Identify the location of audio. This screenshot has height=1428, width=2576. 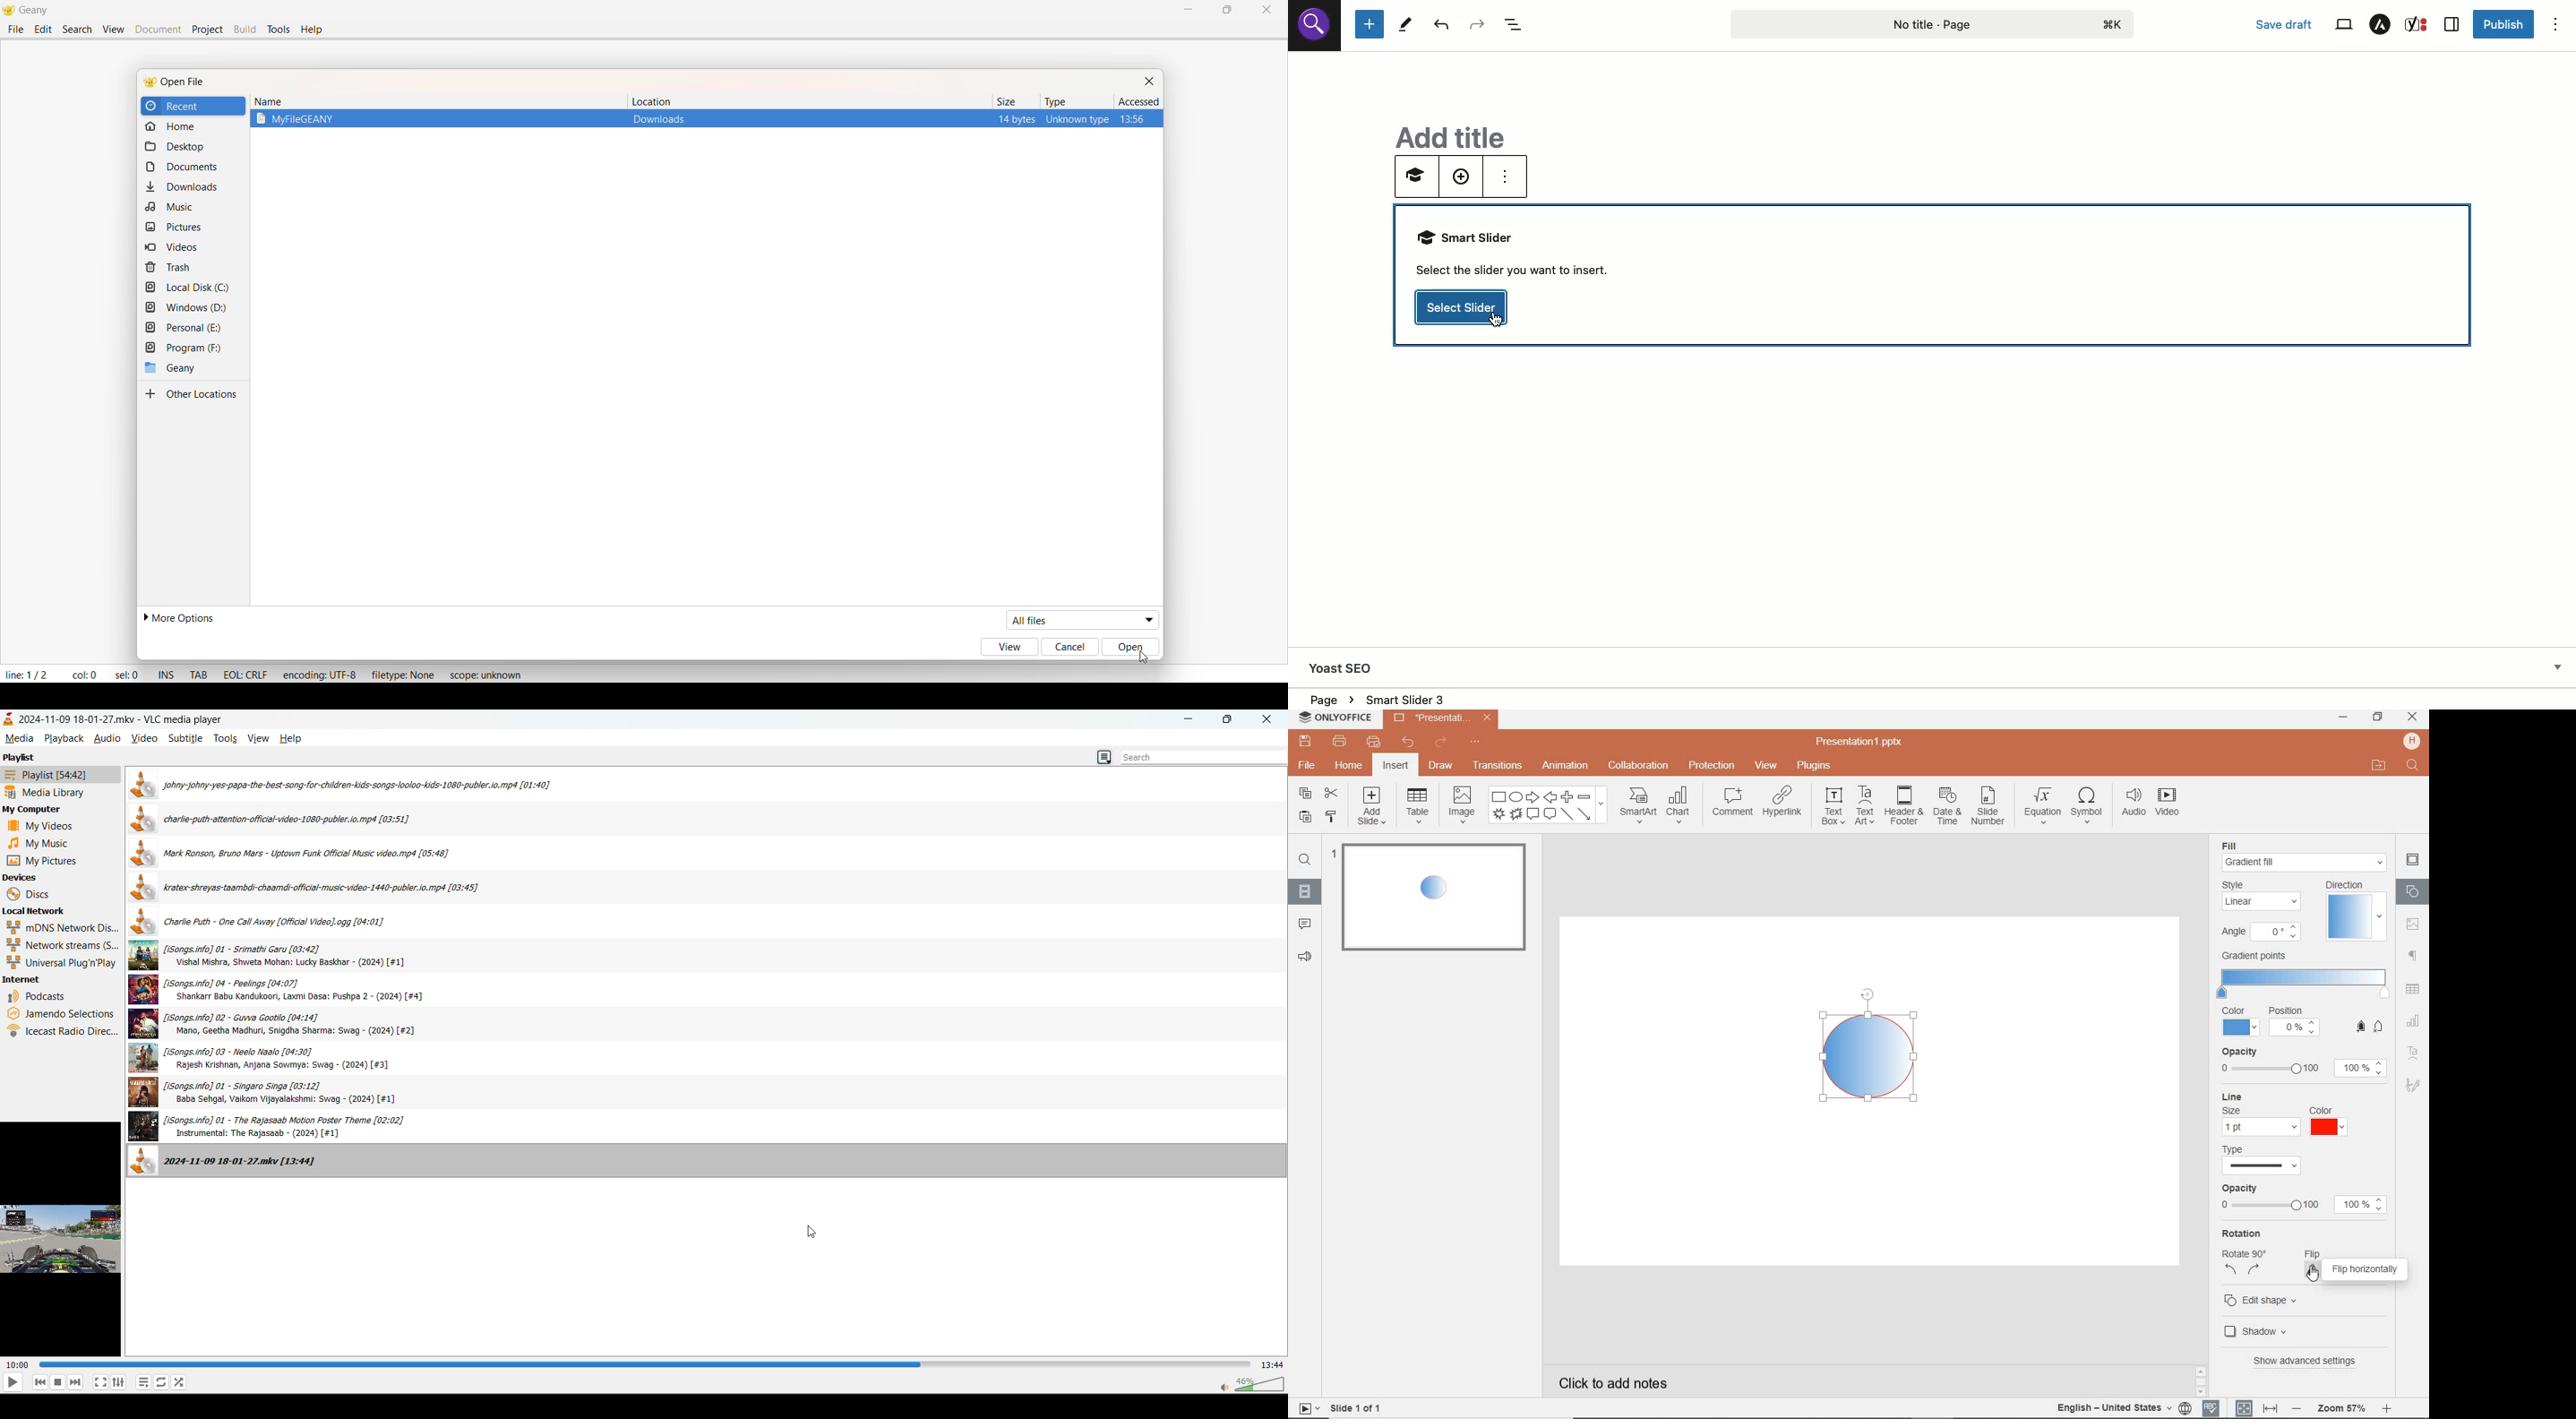
(2132, 804).